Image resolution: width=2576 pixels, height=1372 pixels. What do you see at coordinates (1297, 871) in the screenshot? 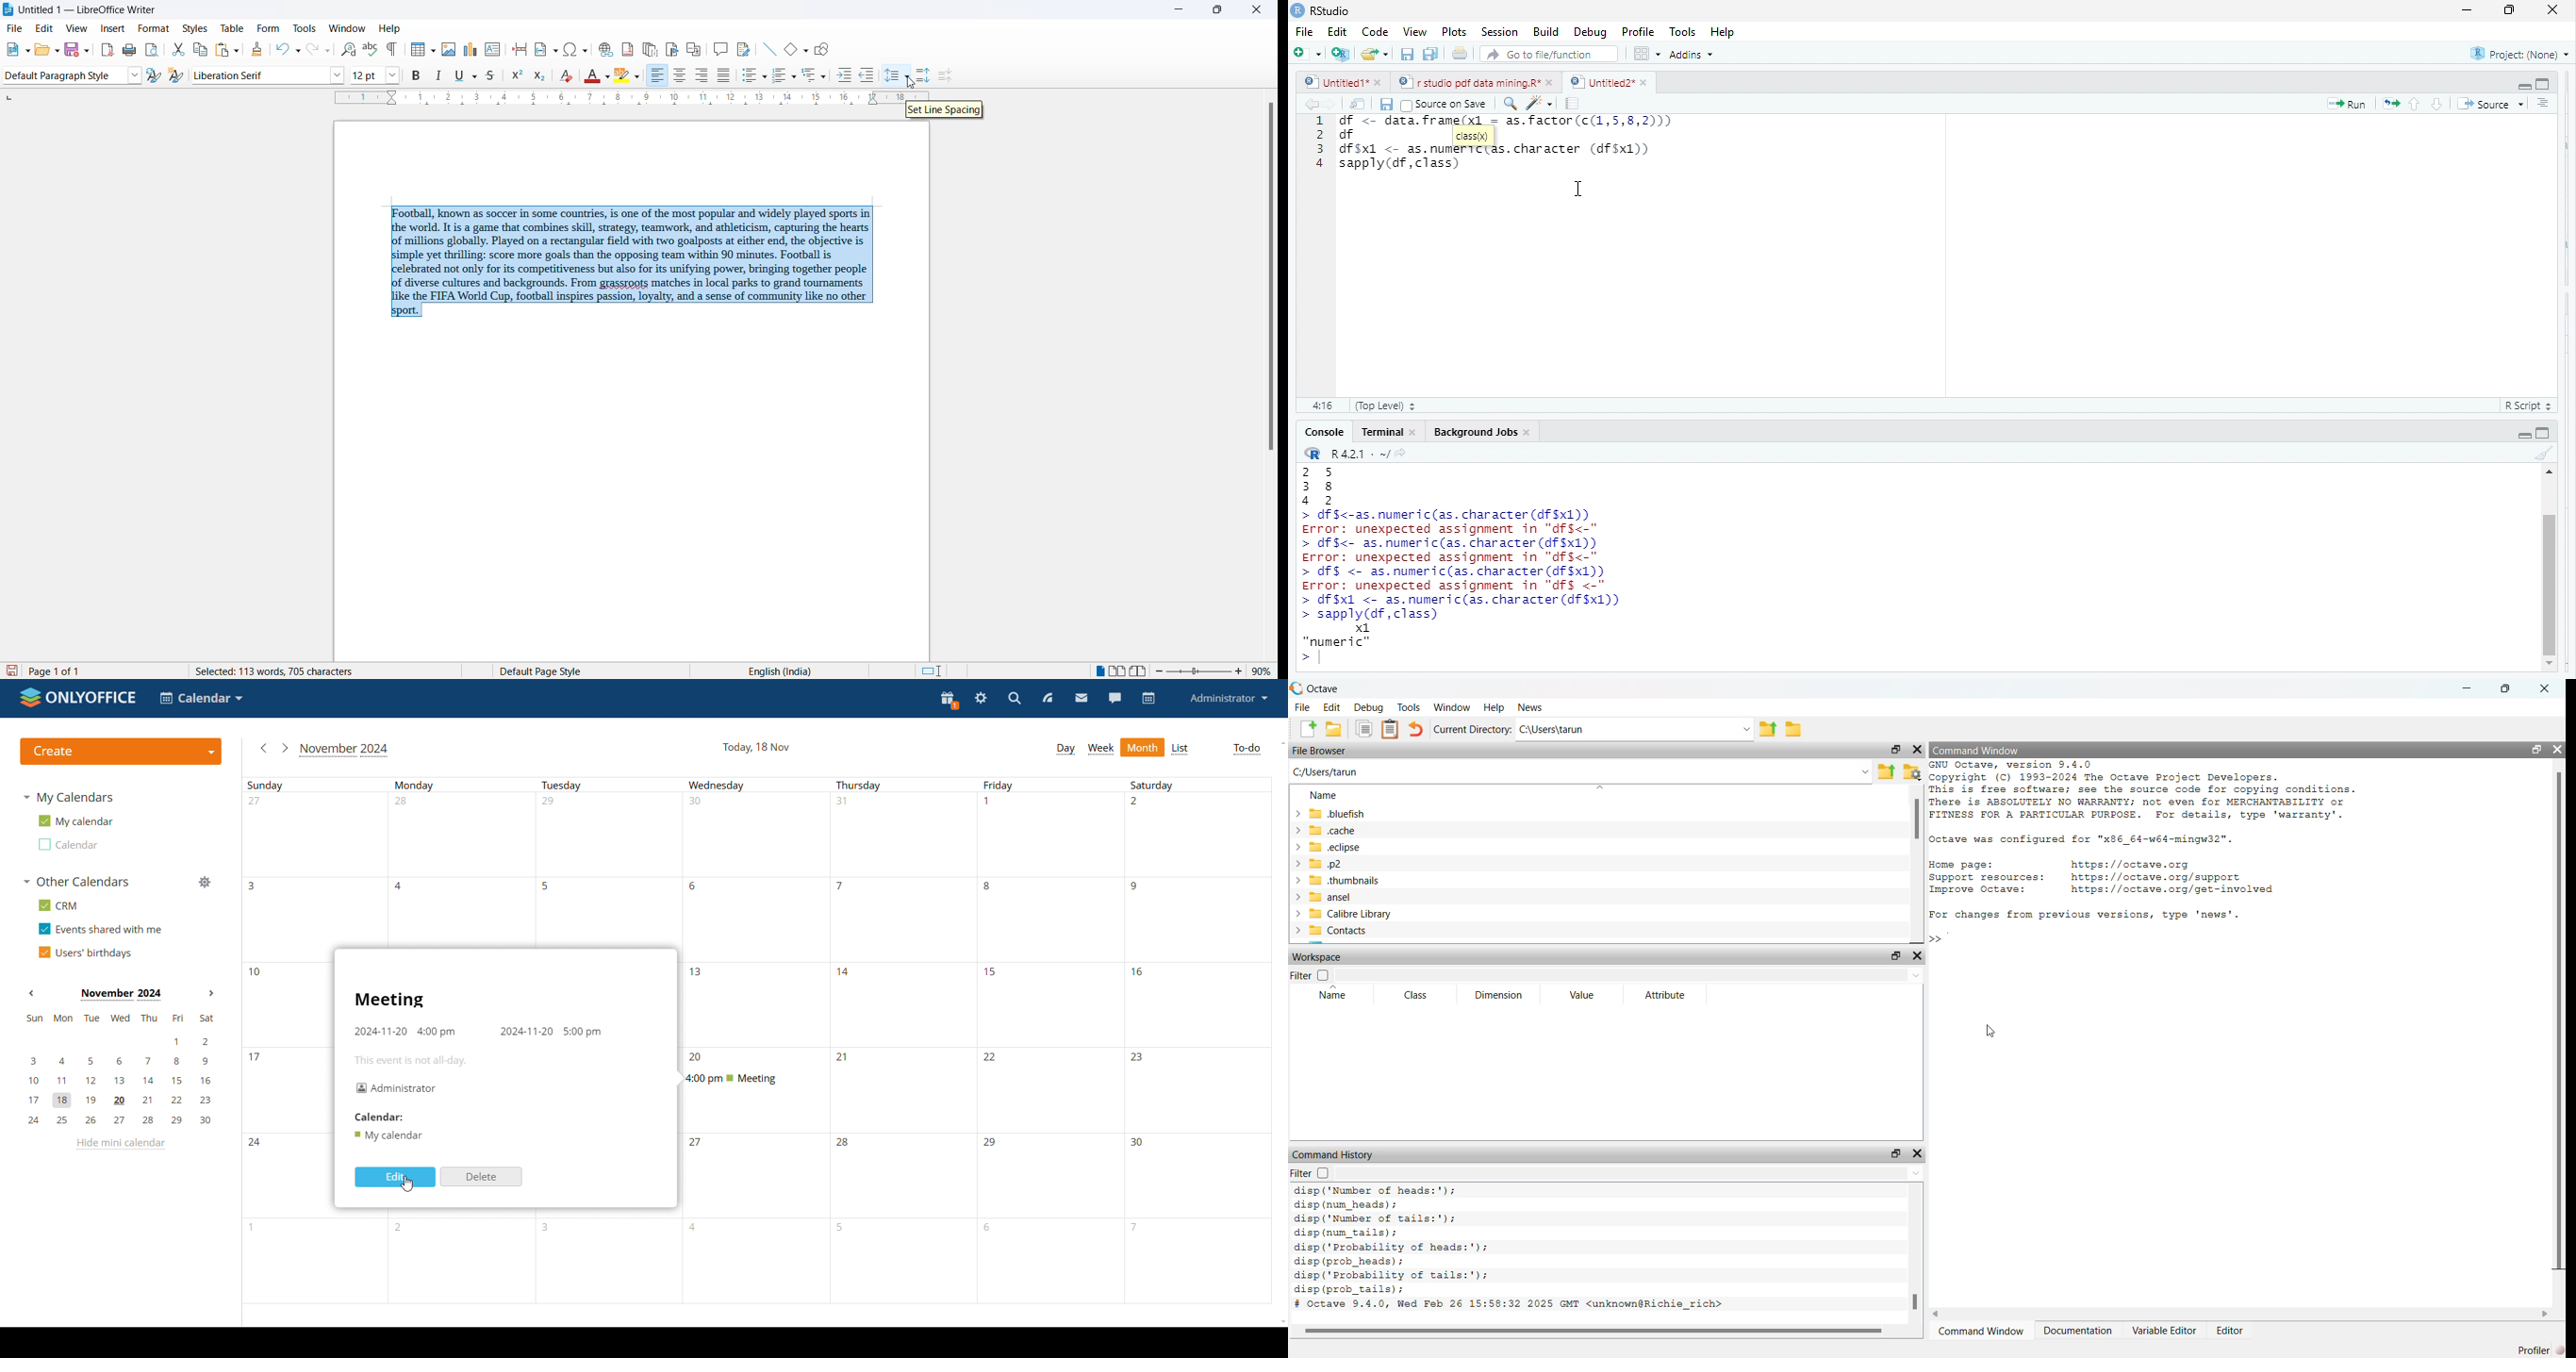
I see `expand/collapse` at bounding box center [1297, 871].